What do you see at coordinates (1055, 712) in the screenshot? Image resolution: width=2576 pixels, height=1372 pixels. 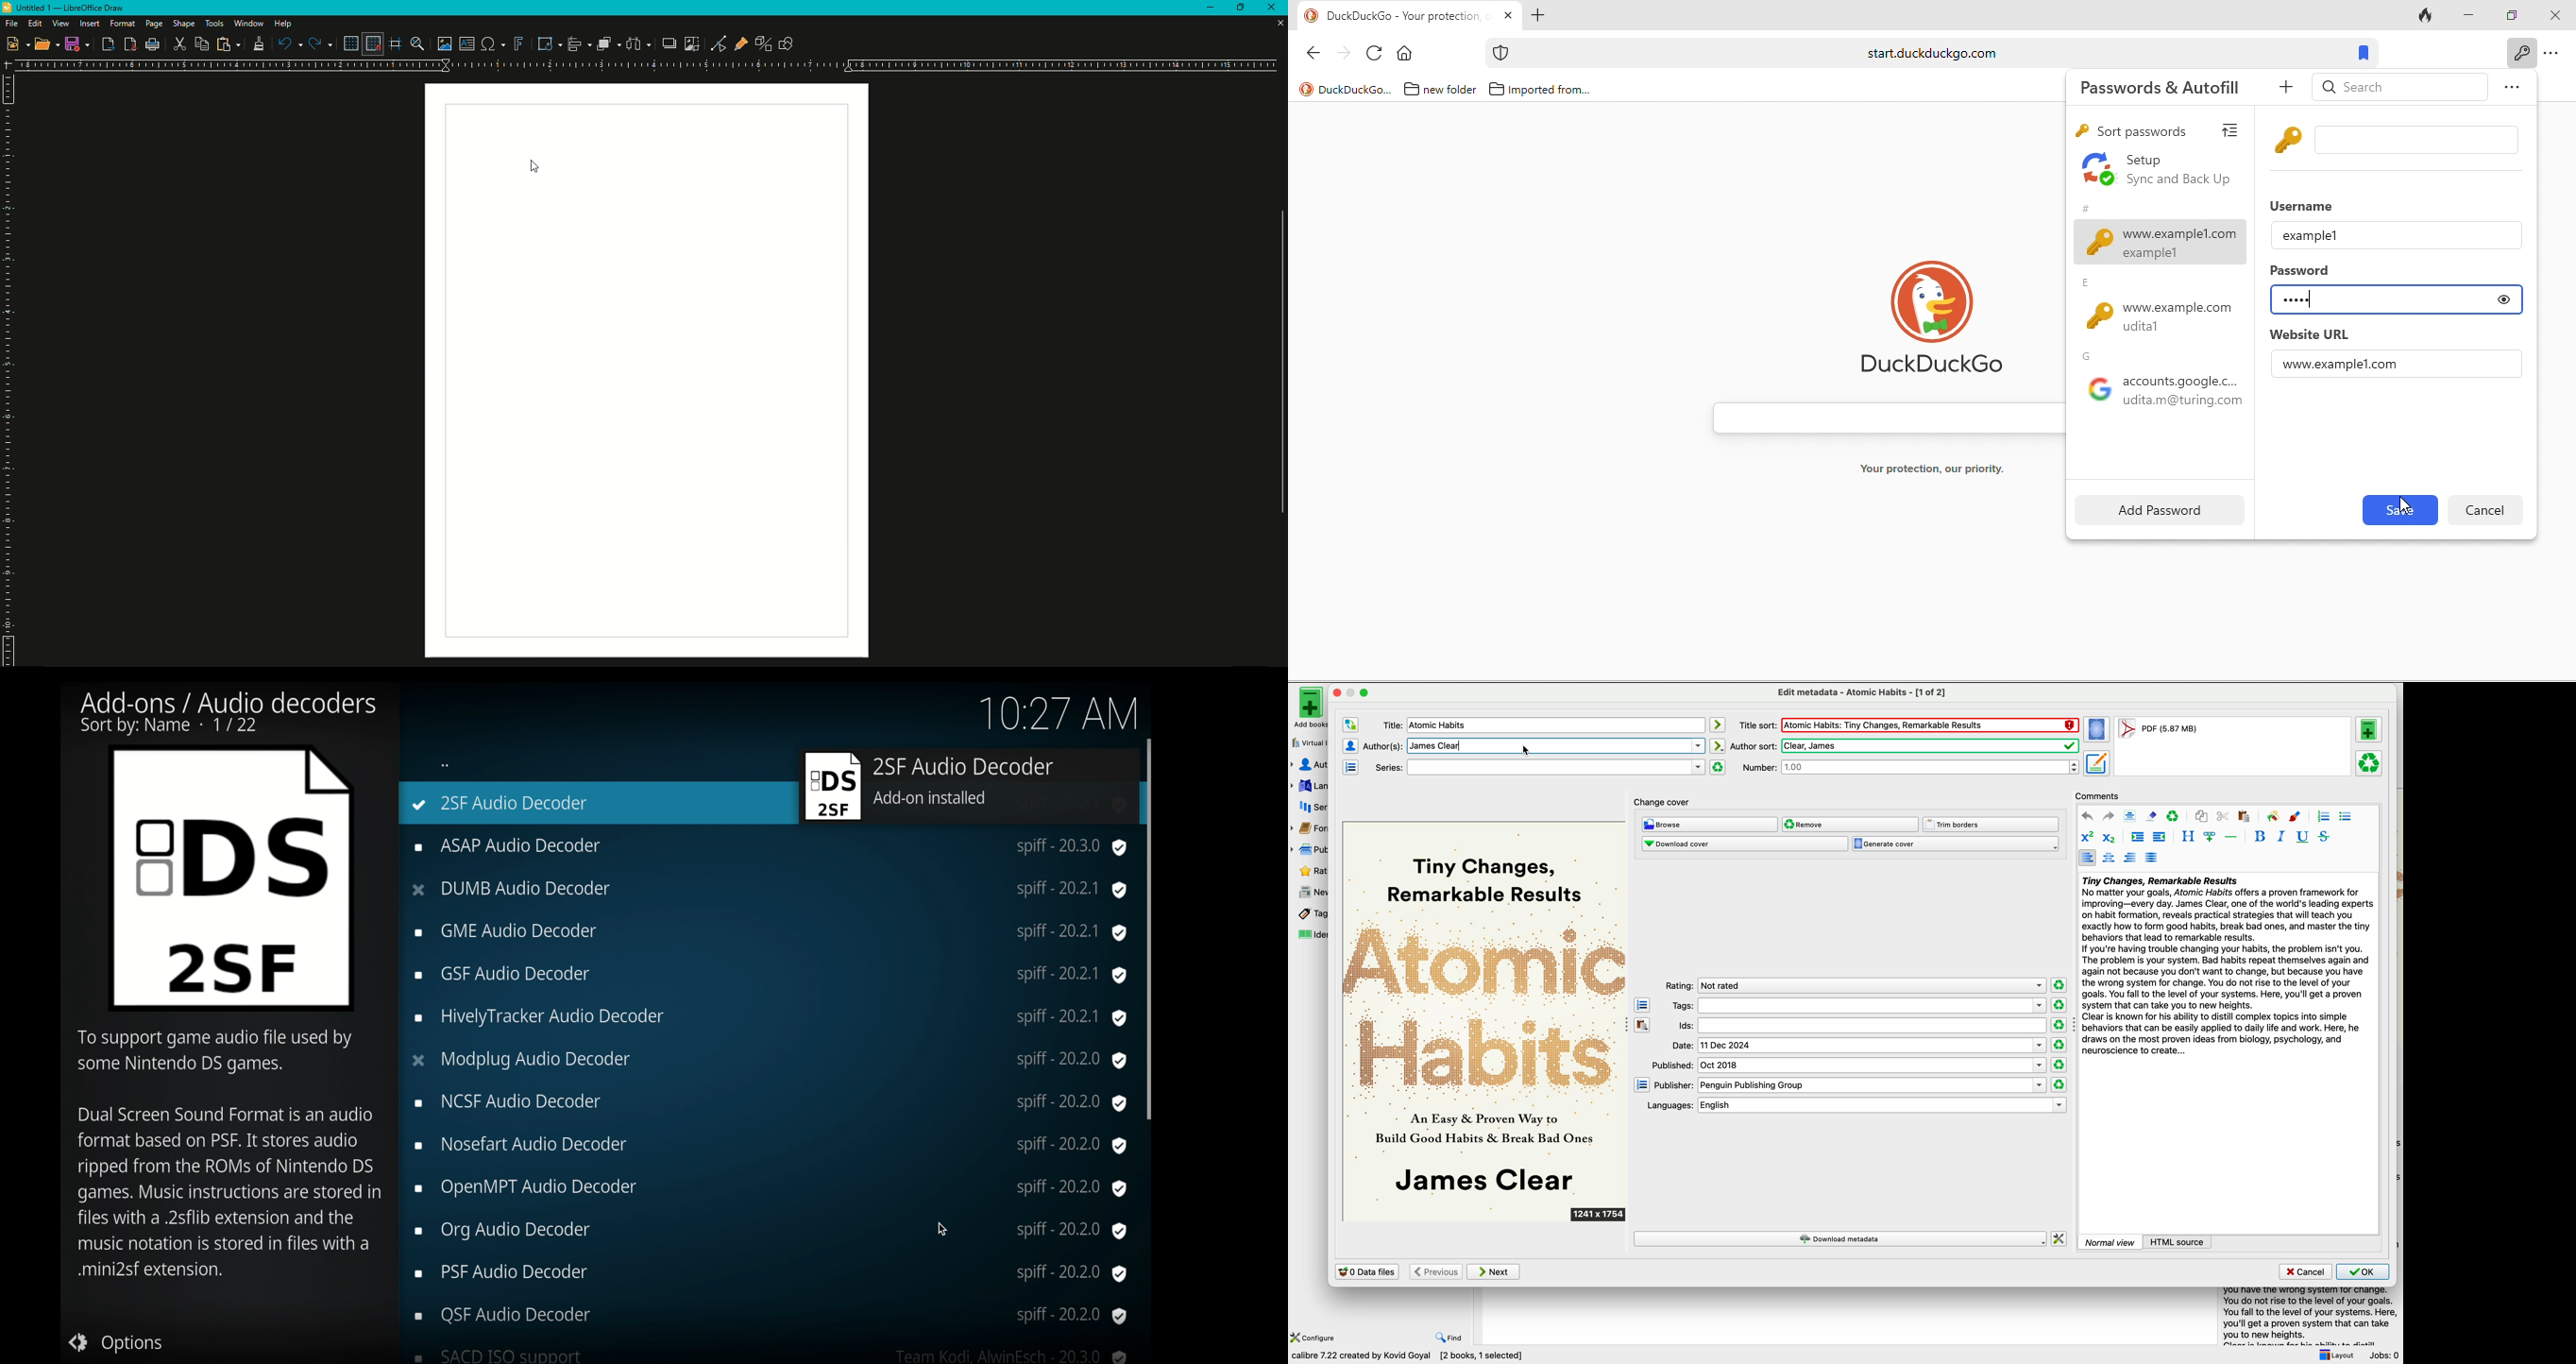 I see `10.27 am` at bounding box center [1055, 712].